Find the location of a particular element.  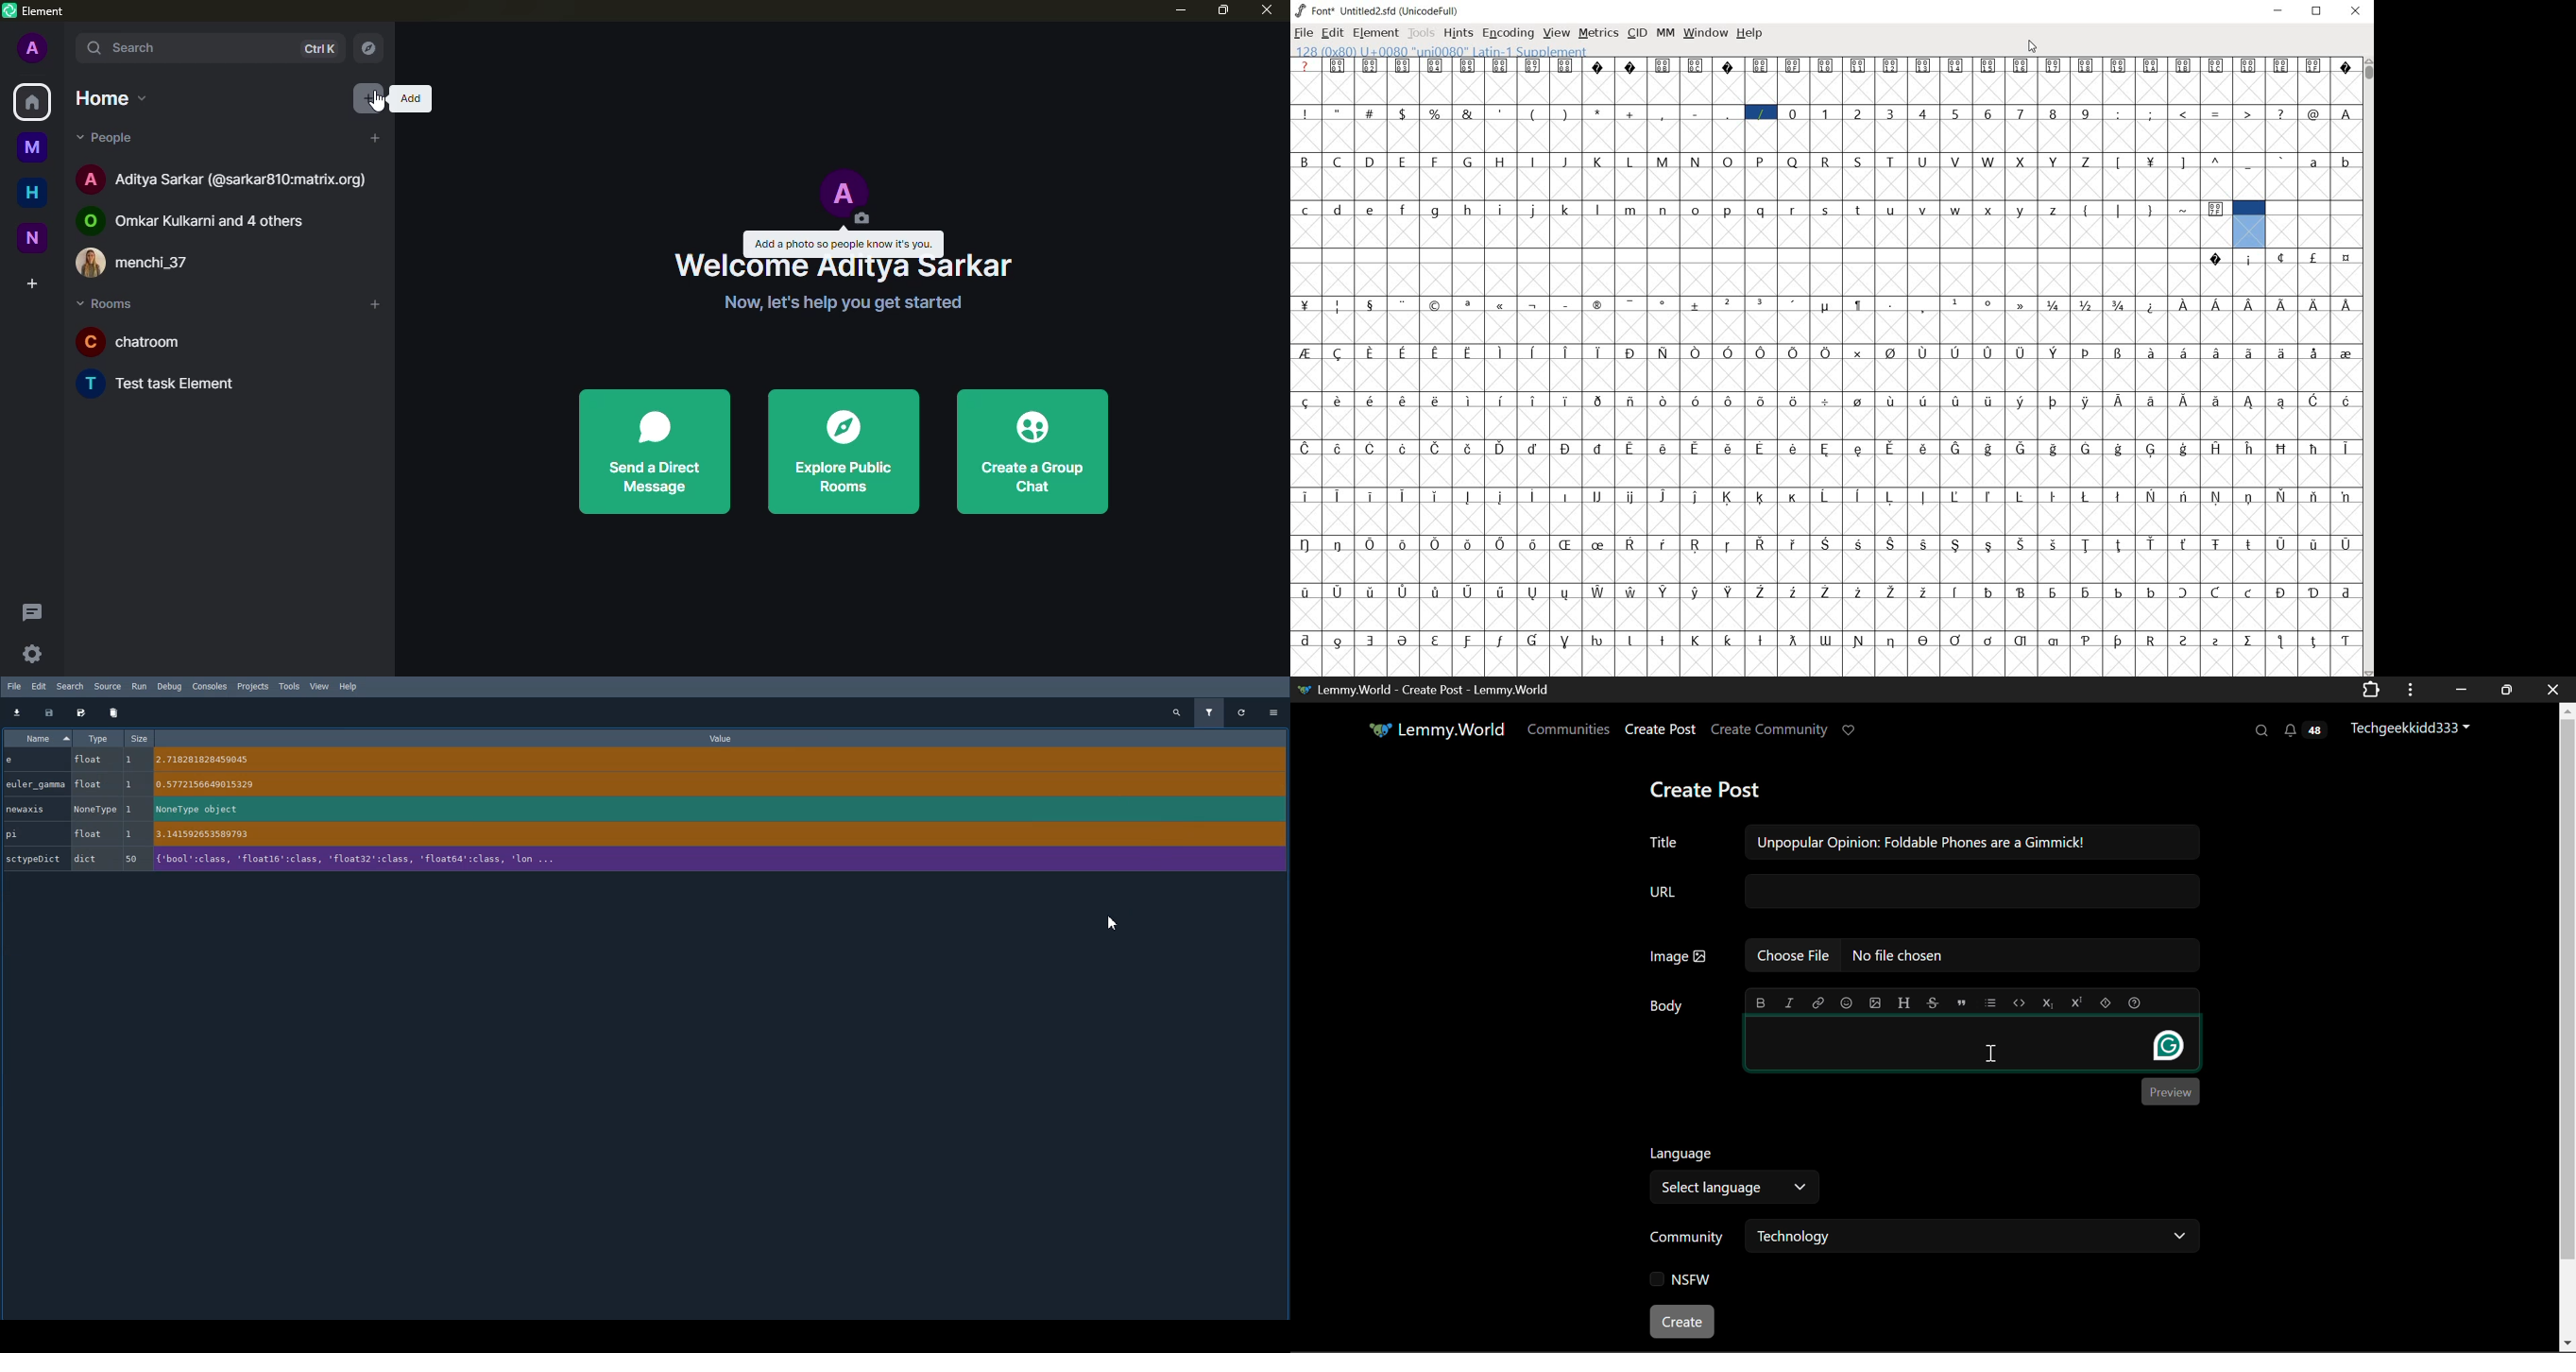

P is located at coordinates (1762, 161).